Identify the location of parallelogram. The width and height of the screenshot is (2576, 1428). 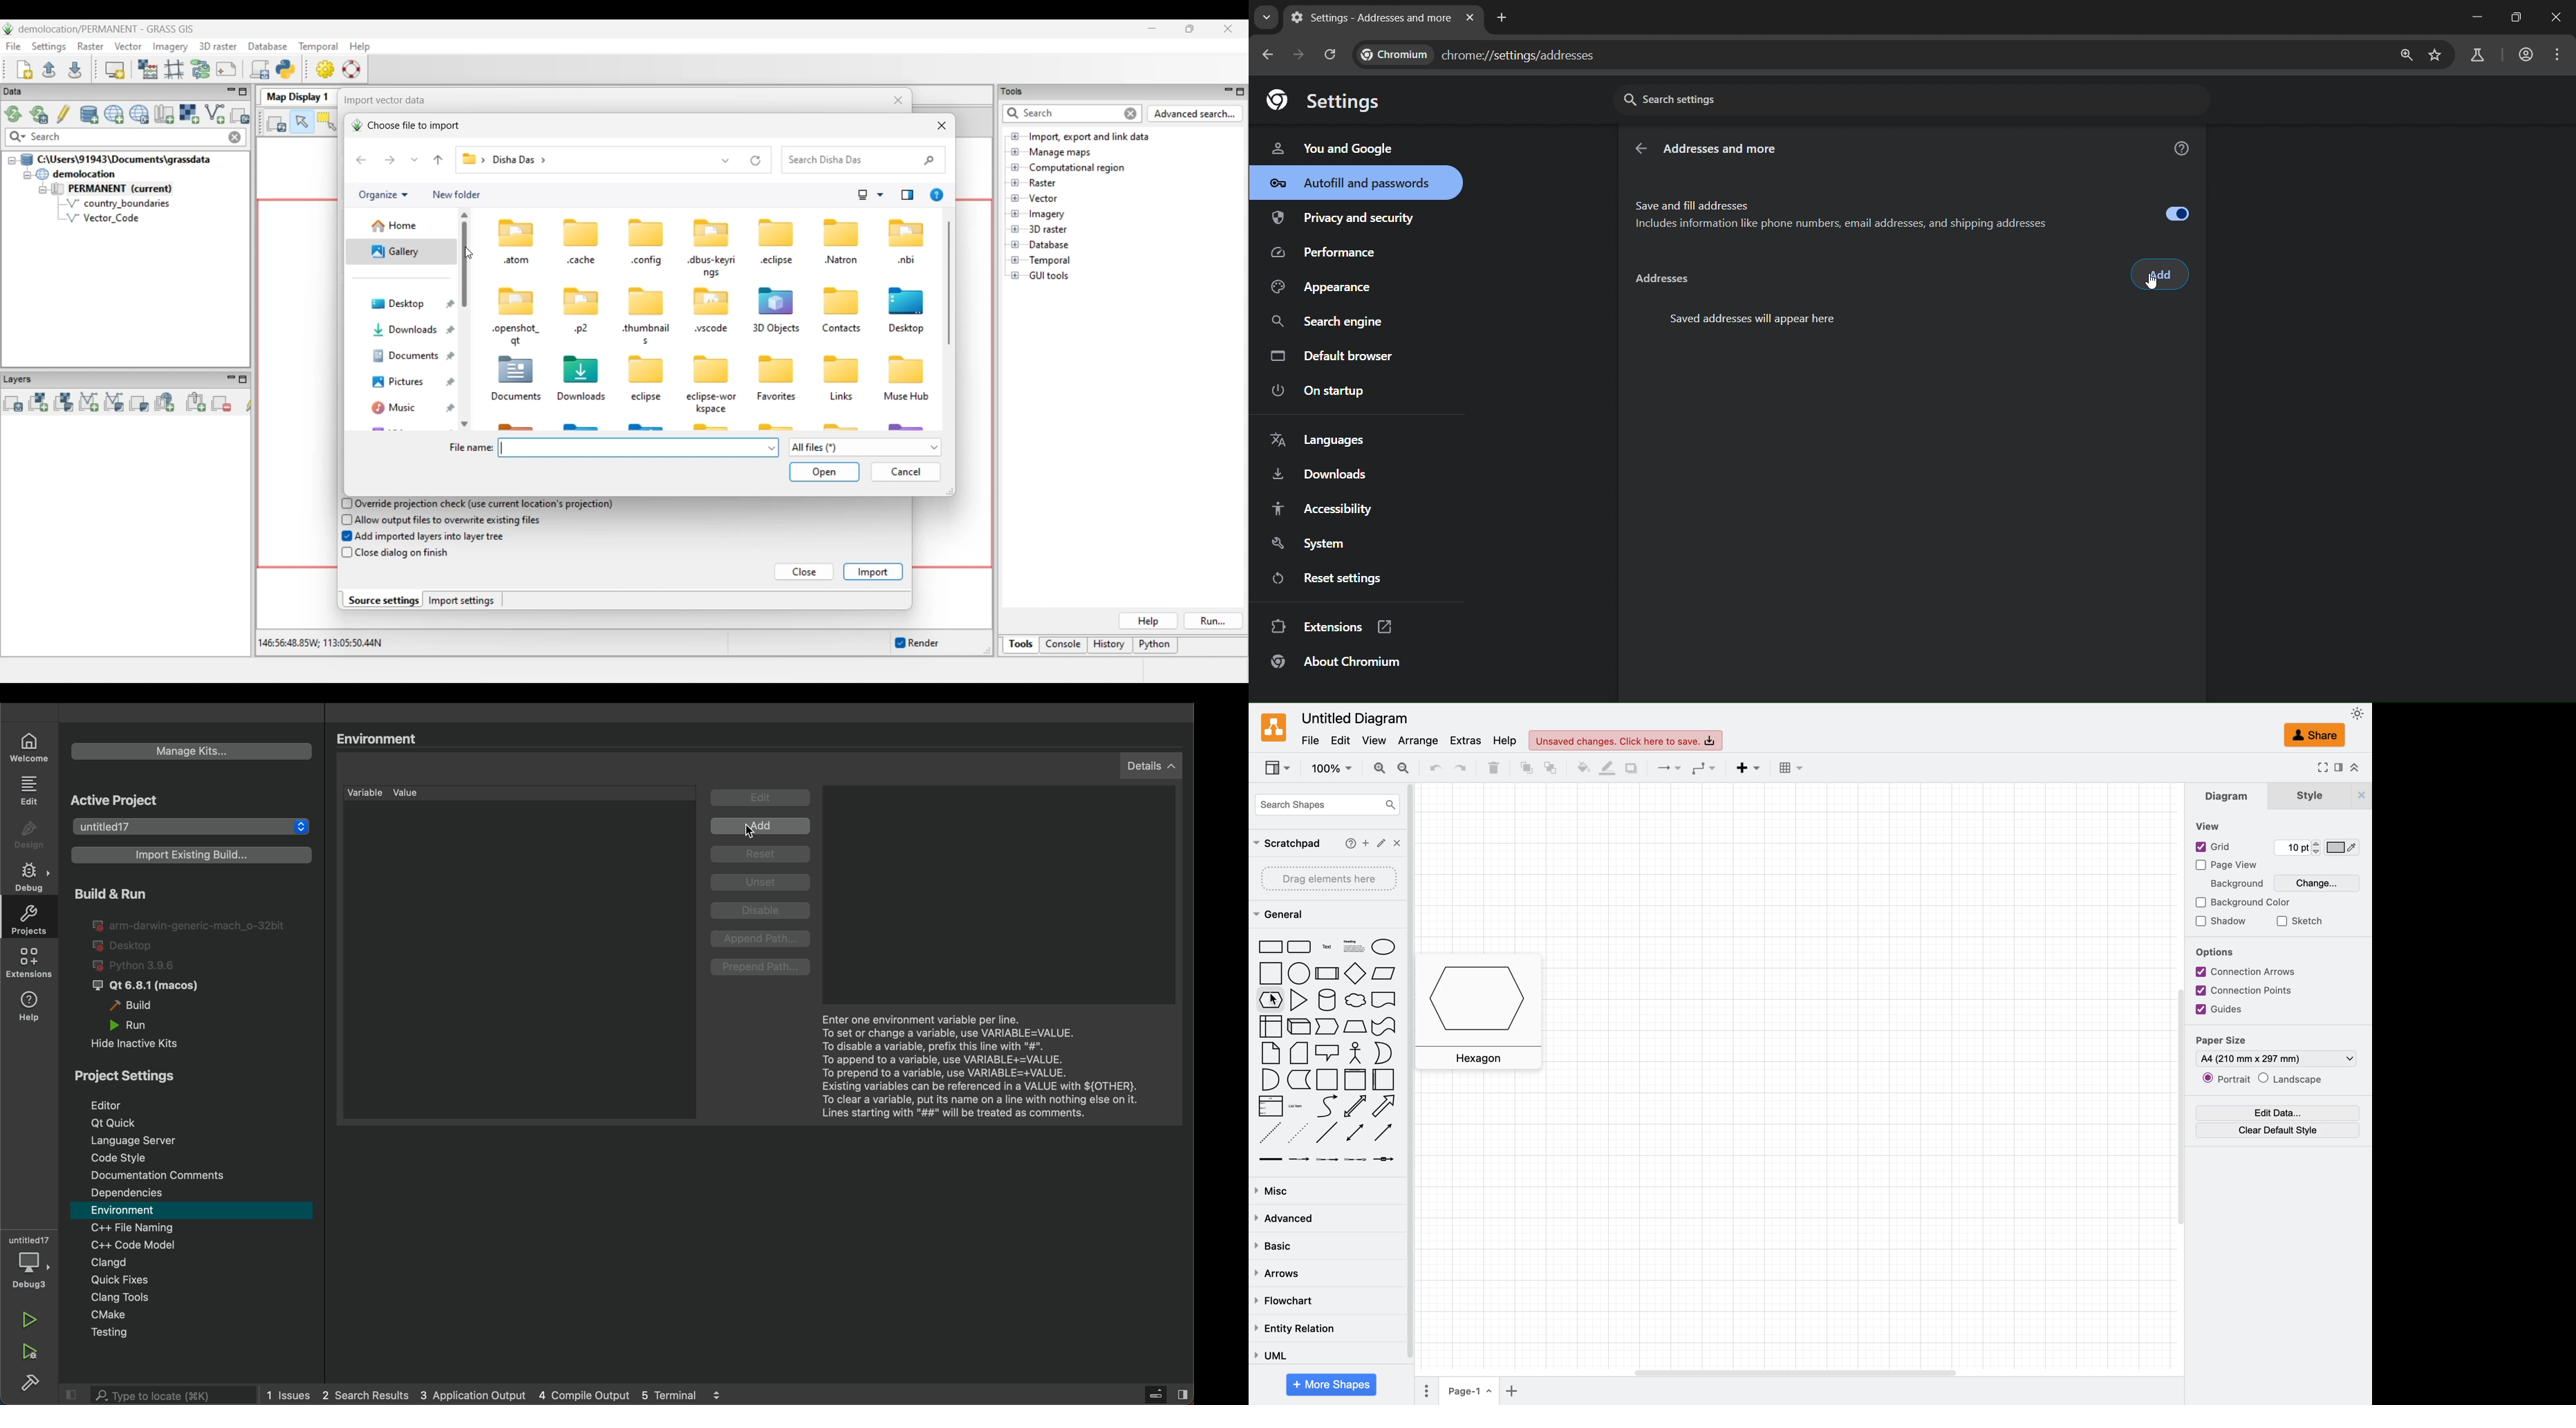
(1387, 973).